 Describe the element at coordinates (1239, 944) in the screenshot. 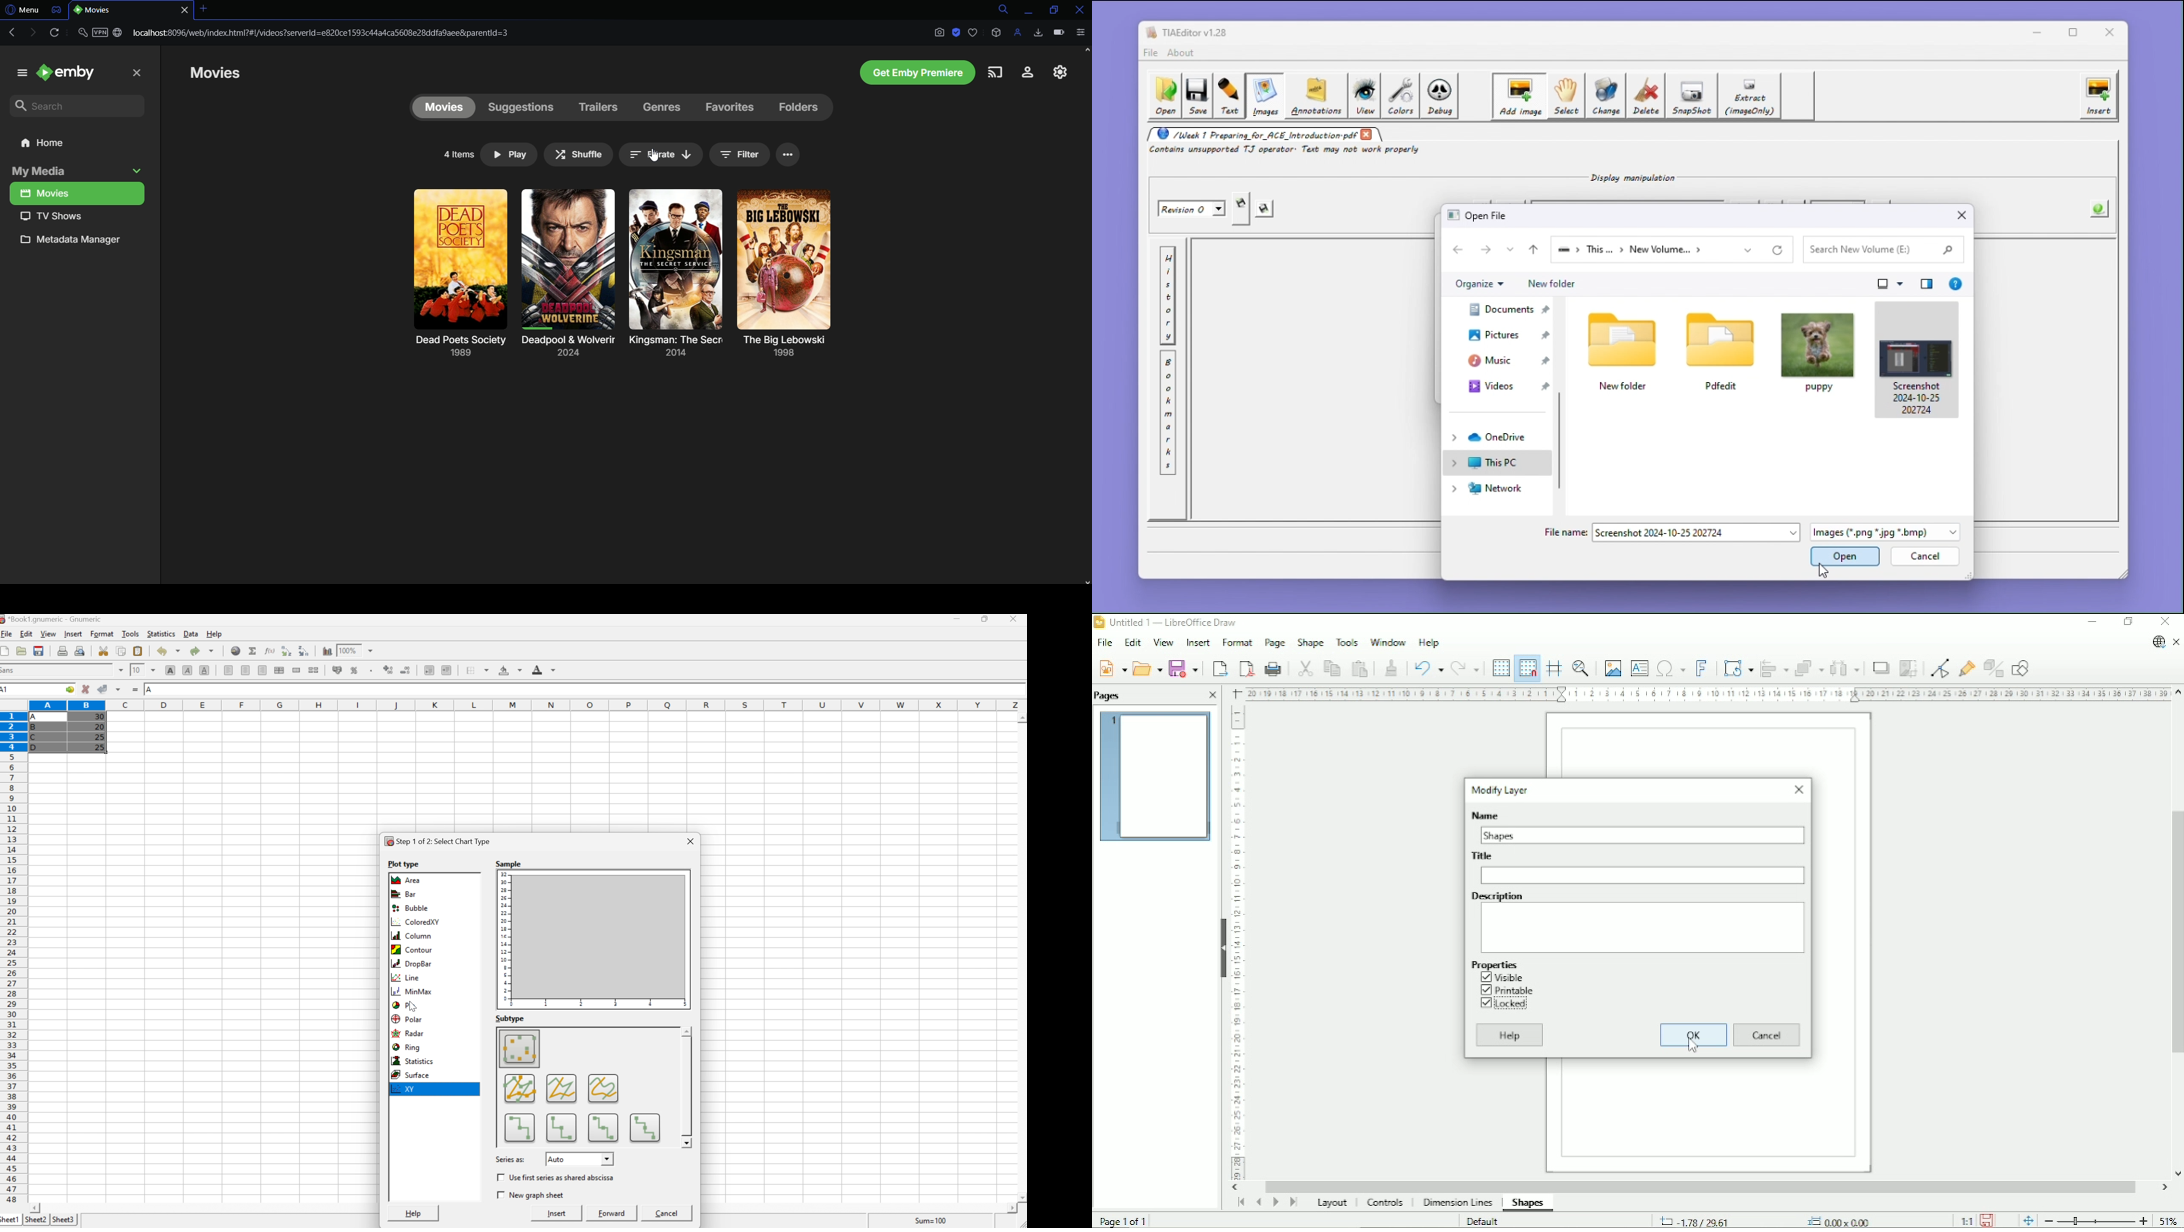

I see `Vertical scale` at that location.